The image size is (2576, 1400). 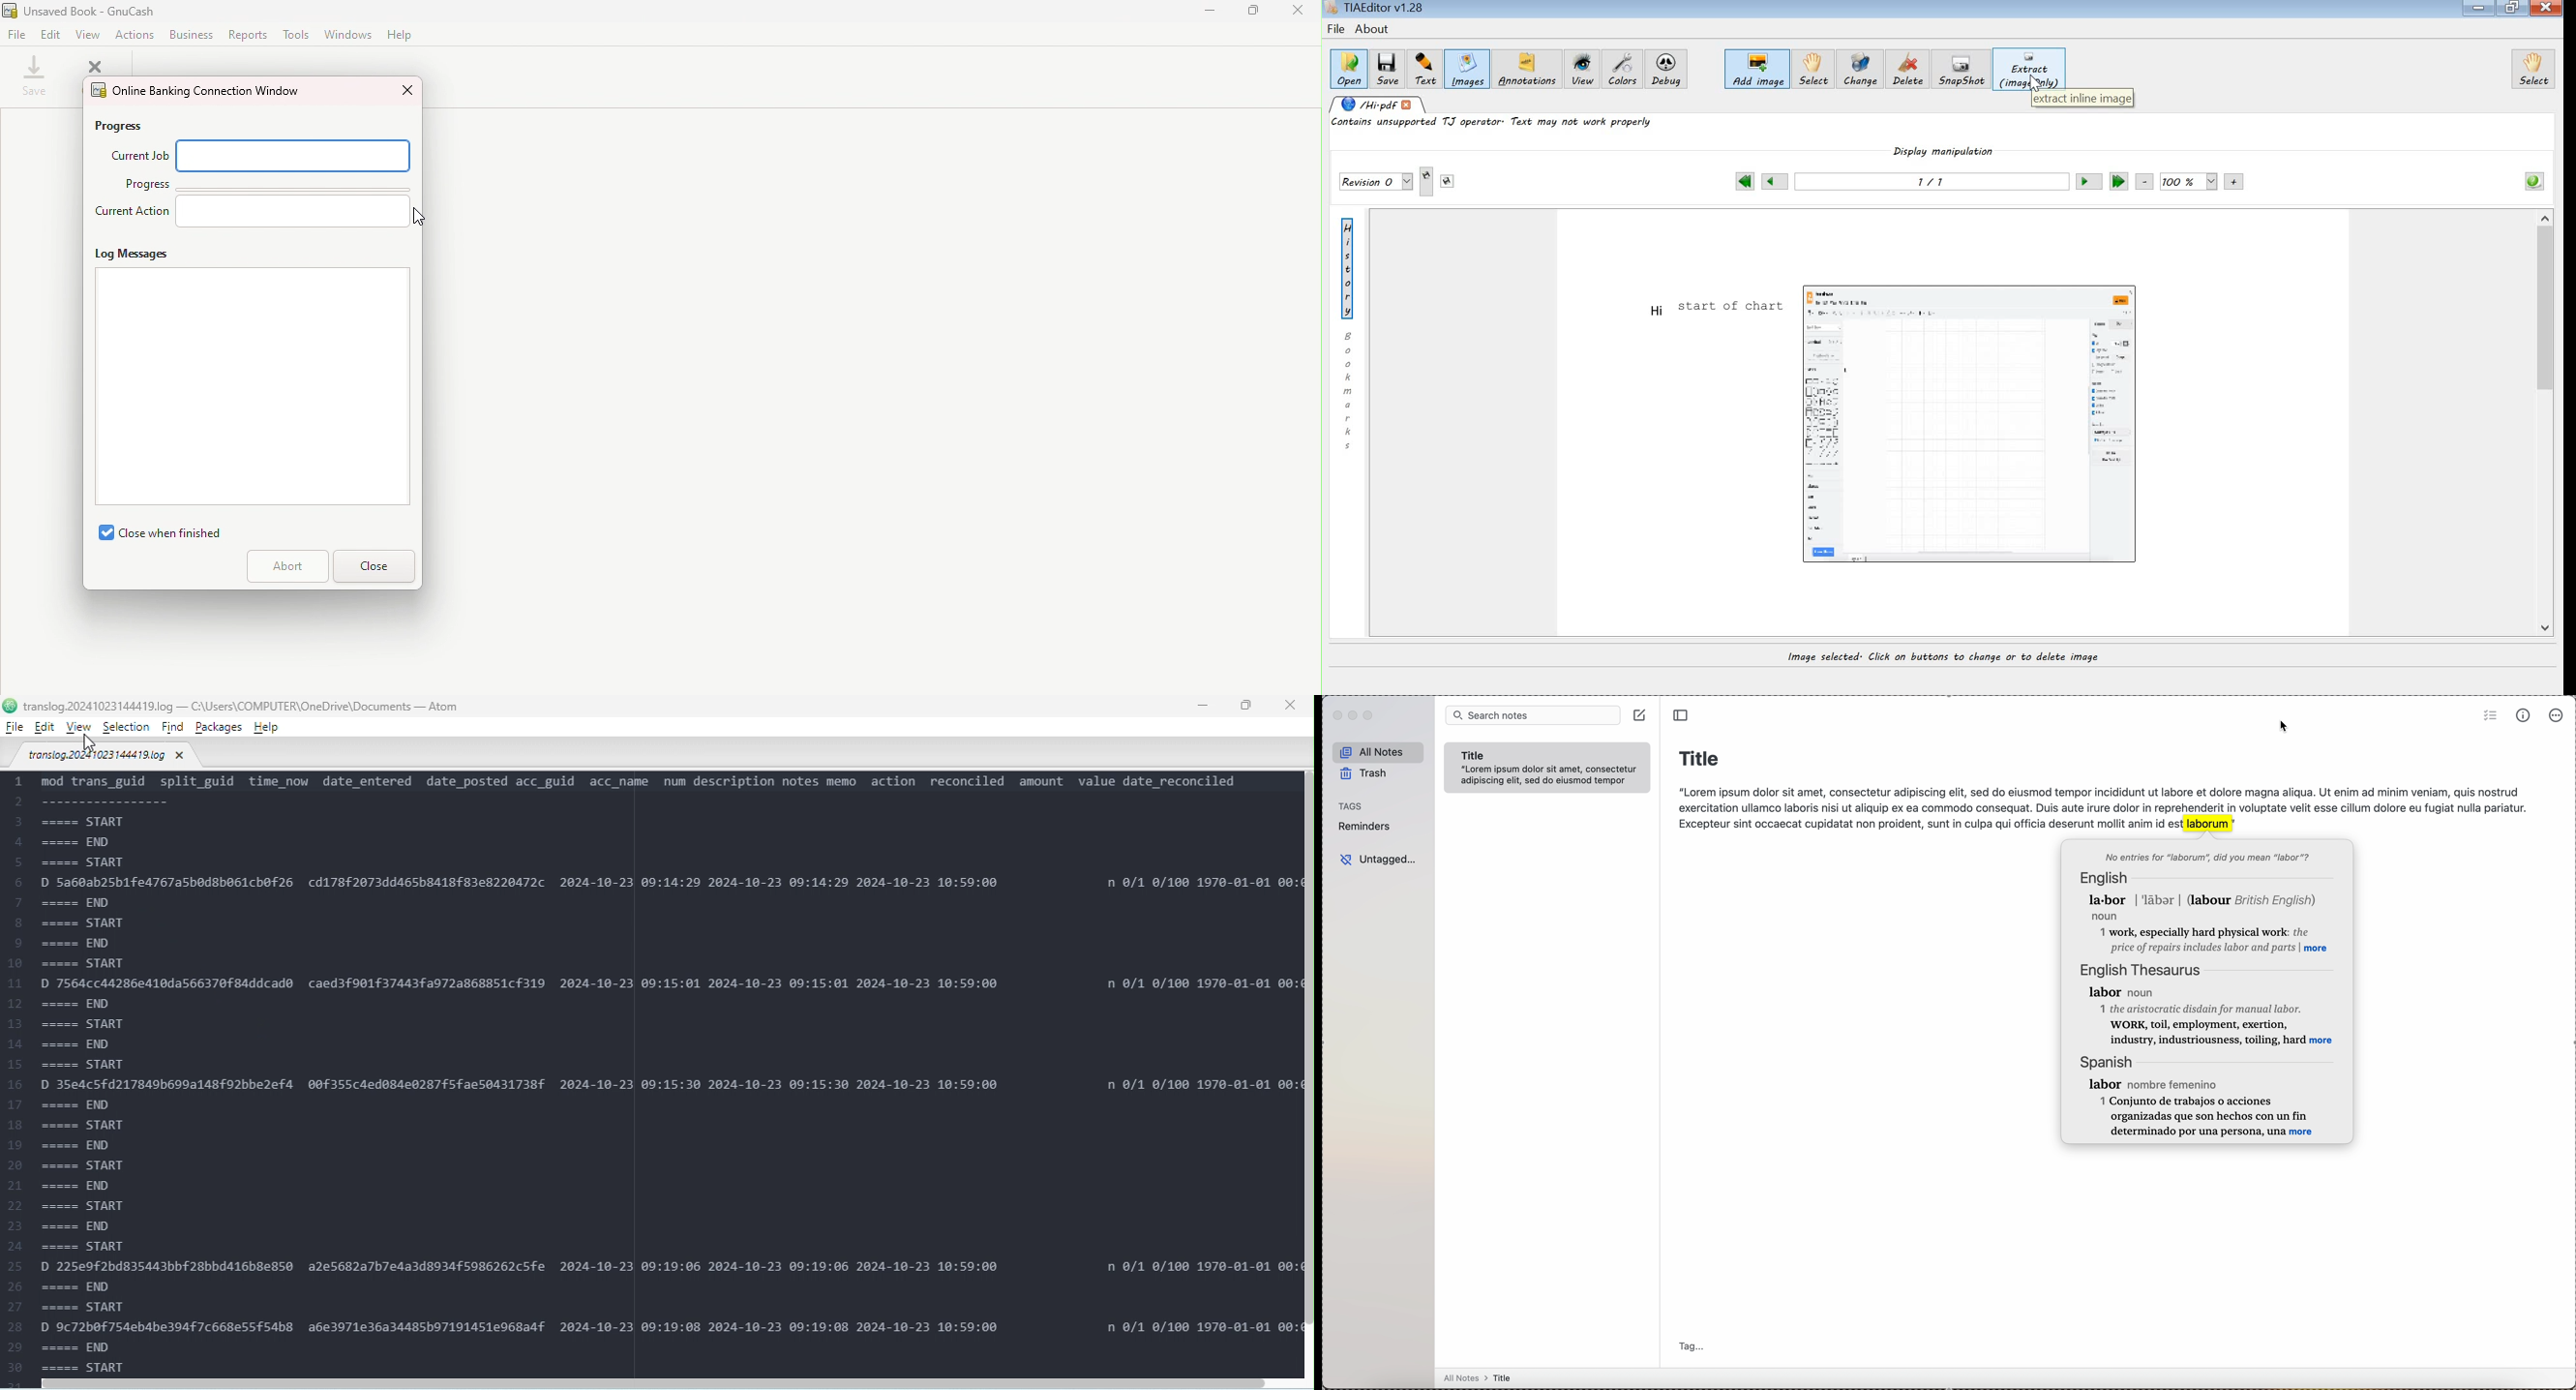 What do you see at coordinates (1293, 708) in the screenshot?
I see `Close` at bounding box center [1293, 708].